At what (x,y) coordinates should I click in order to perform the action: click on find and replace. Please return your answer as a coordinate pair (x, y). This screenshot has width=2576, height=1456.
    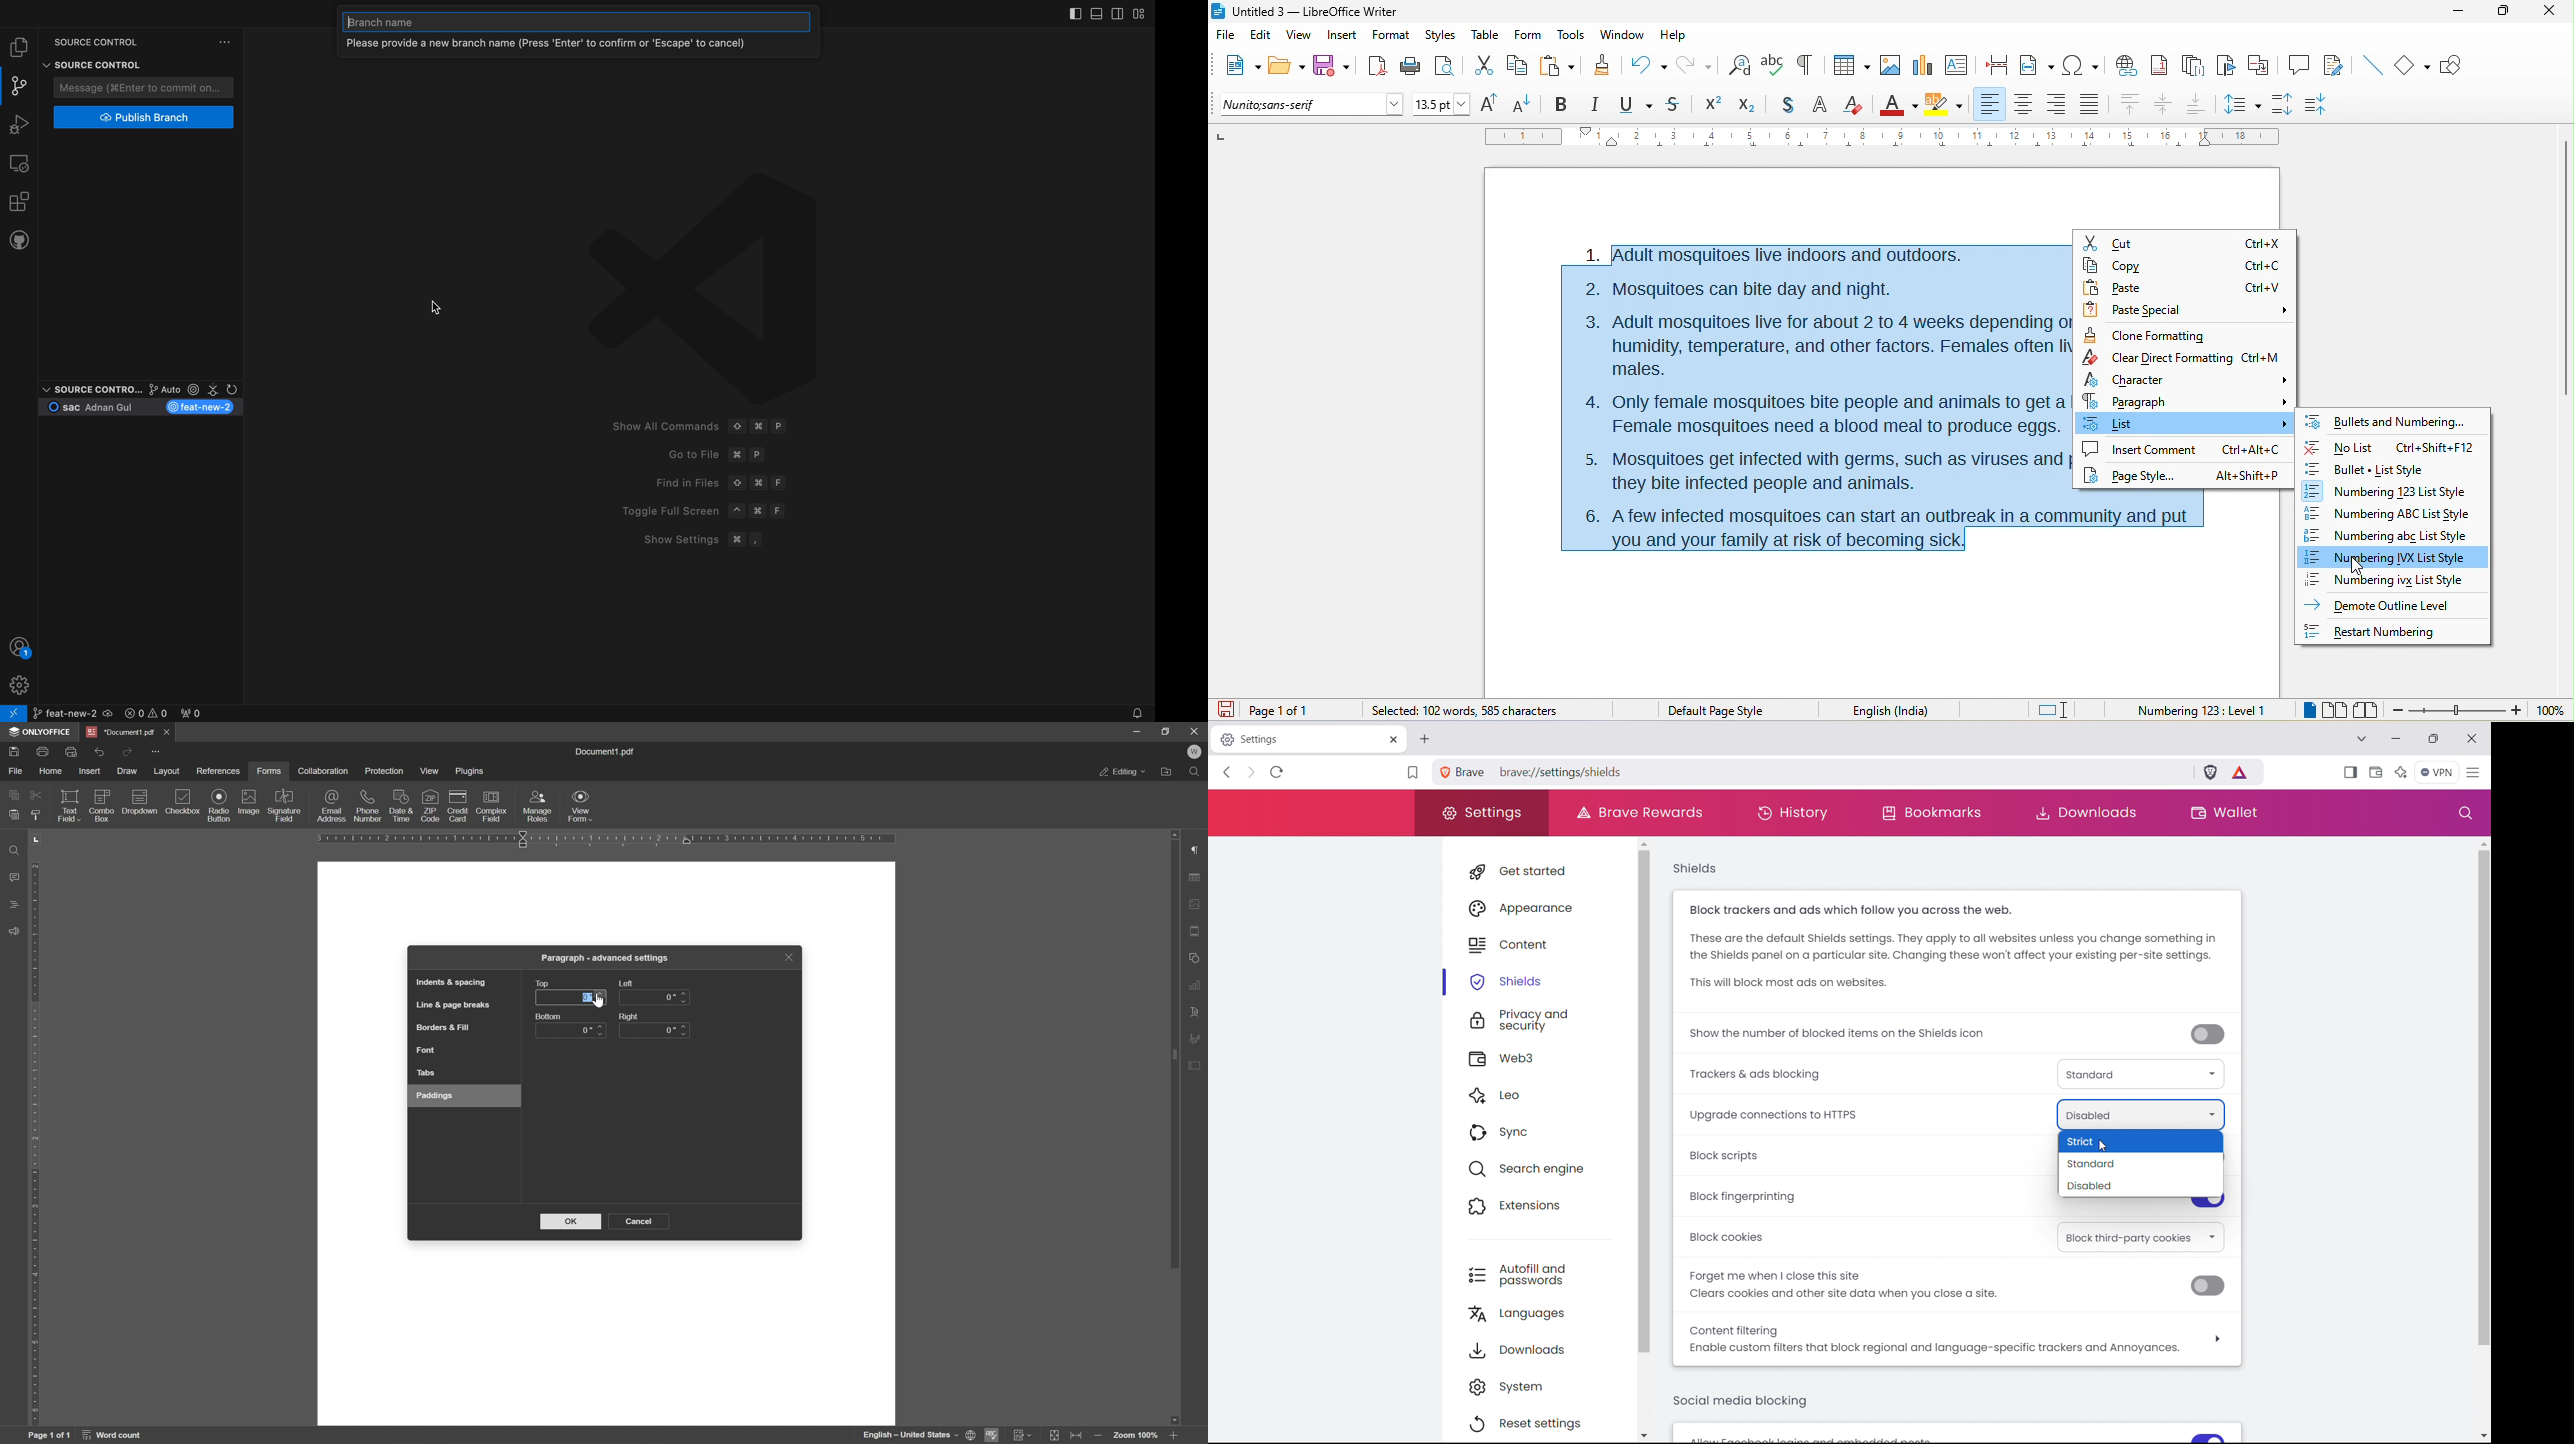
    Looking at the image, I should click on (1740, 63).